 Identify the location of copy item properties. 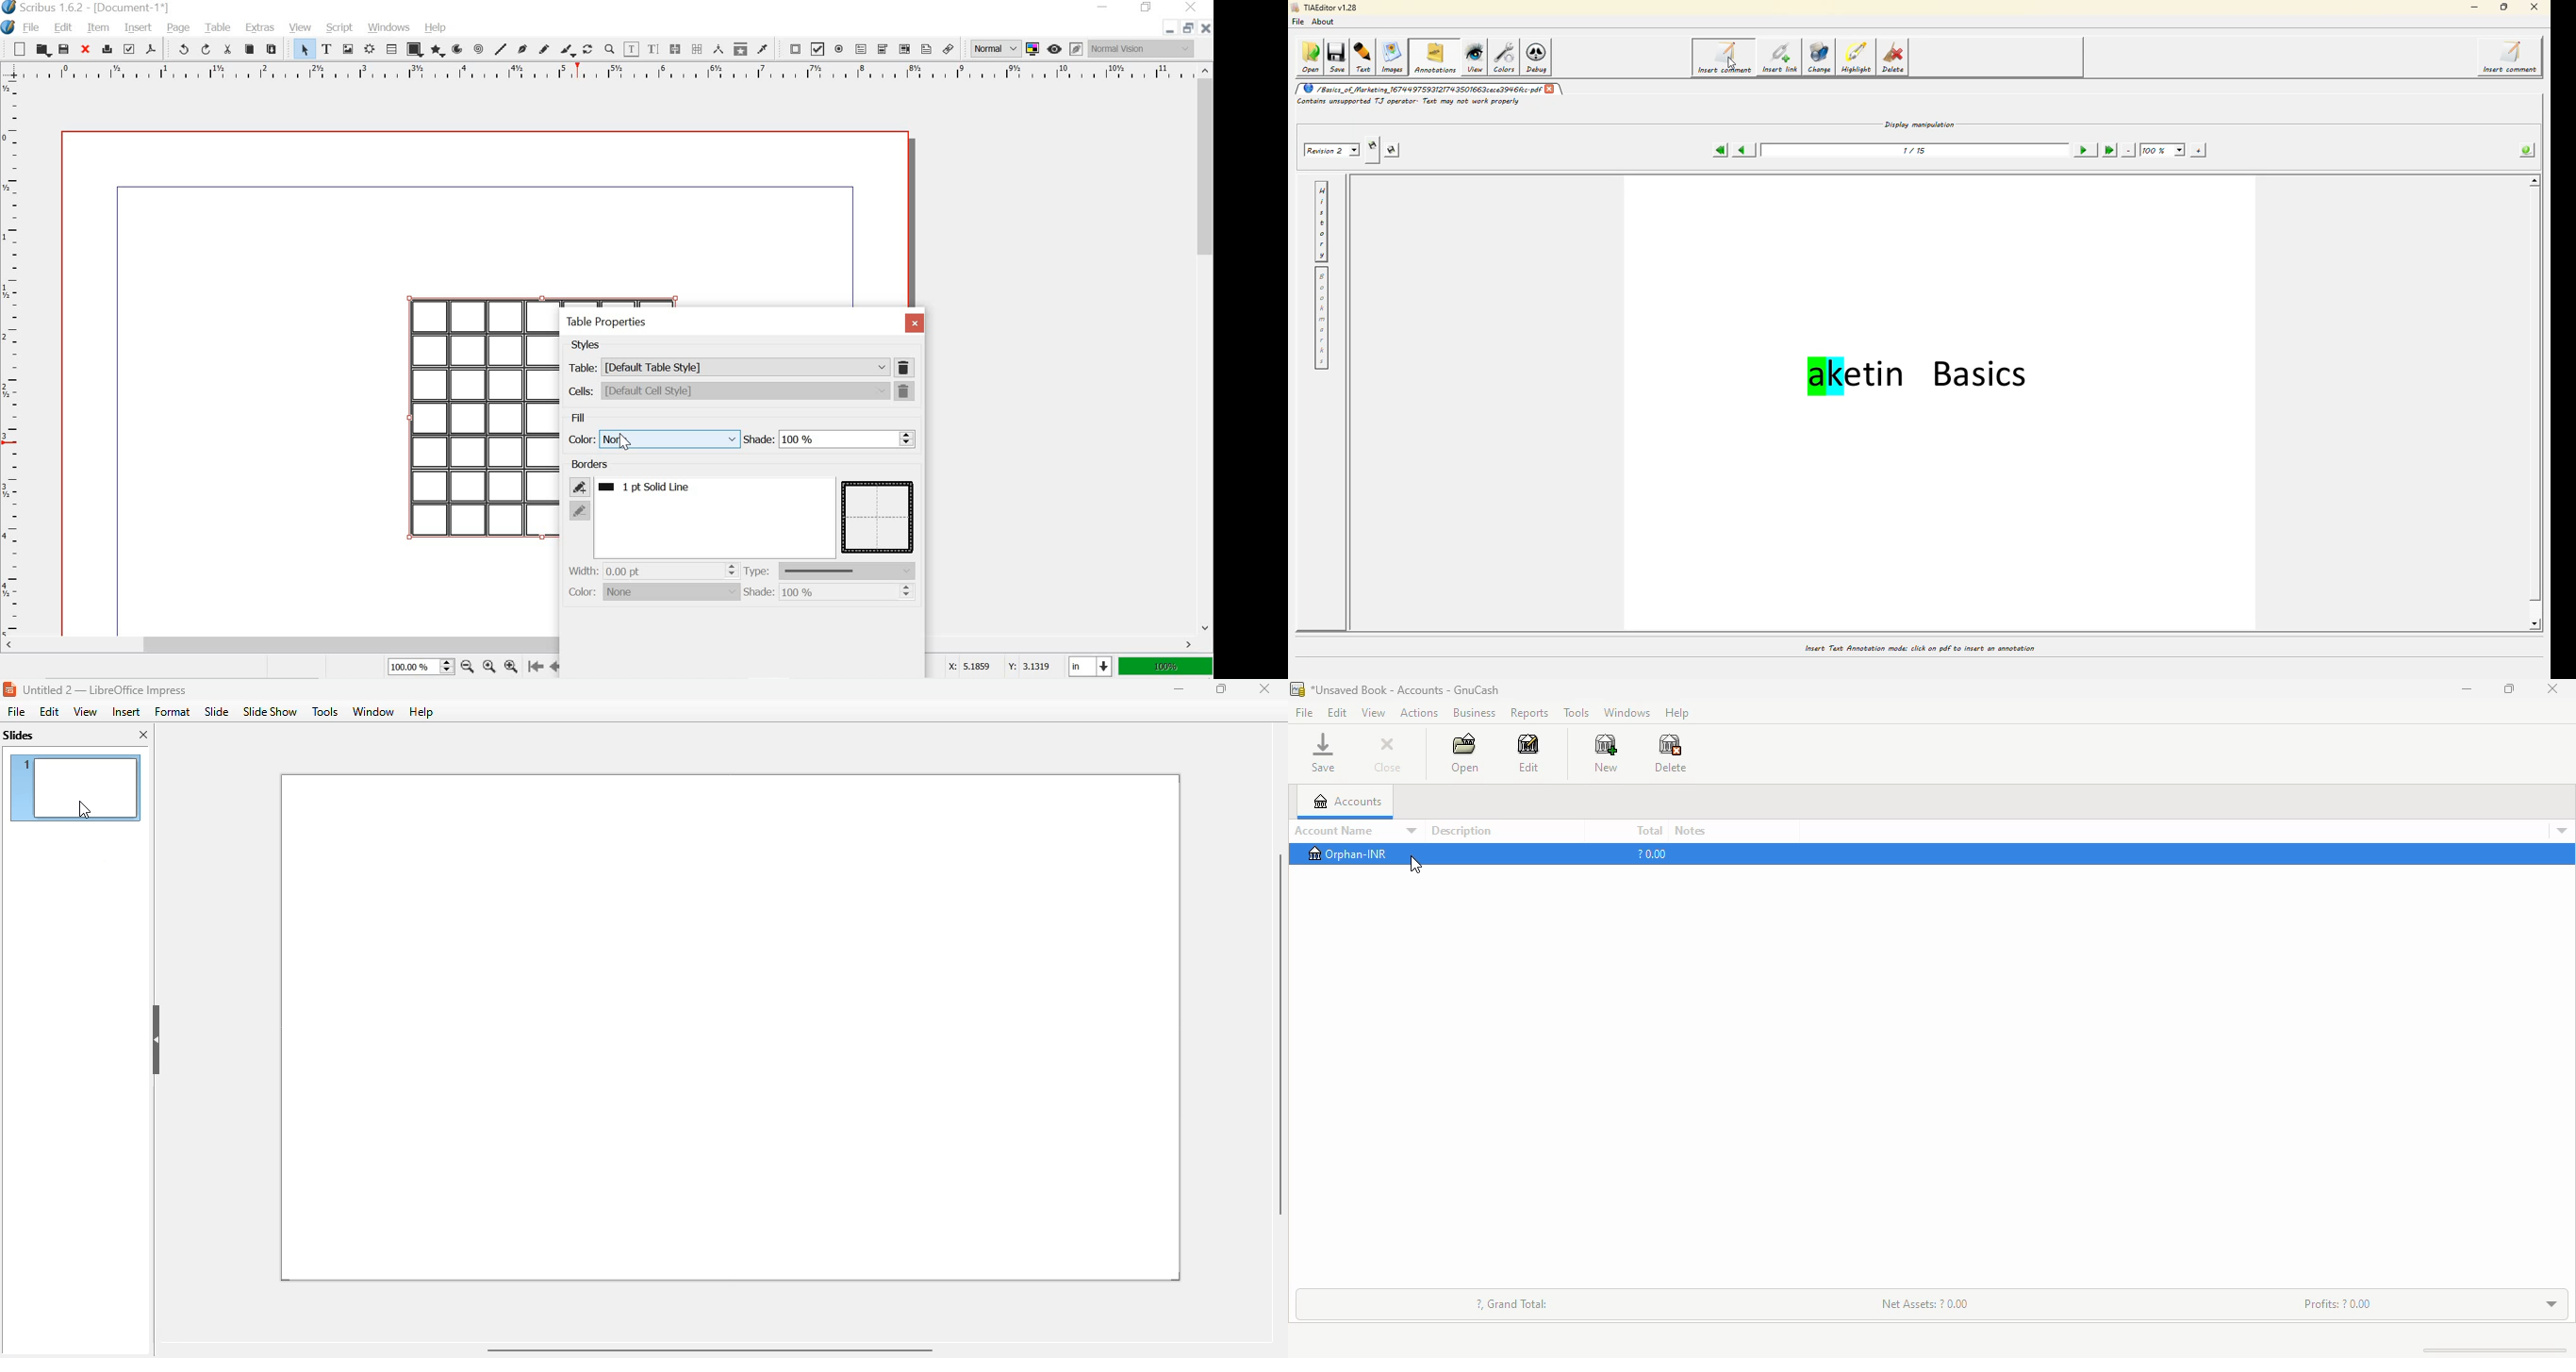
(739, 48).